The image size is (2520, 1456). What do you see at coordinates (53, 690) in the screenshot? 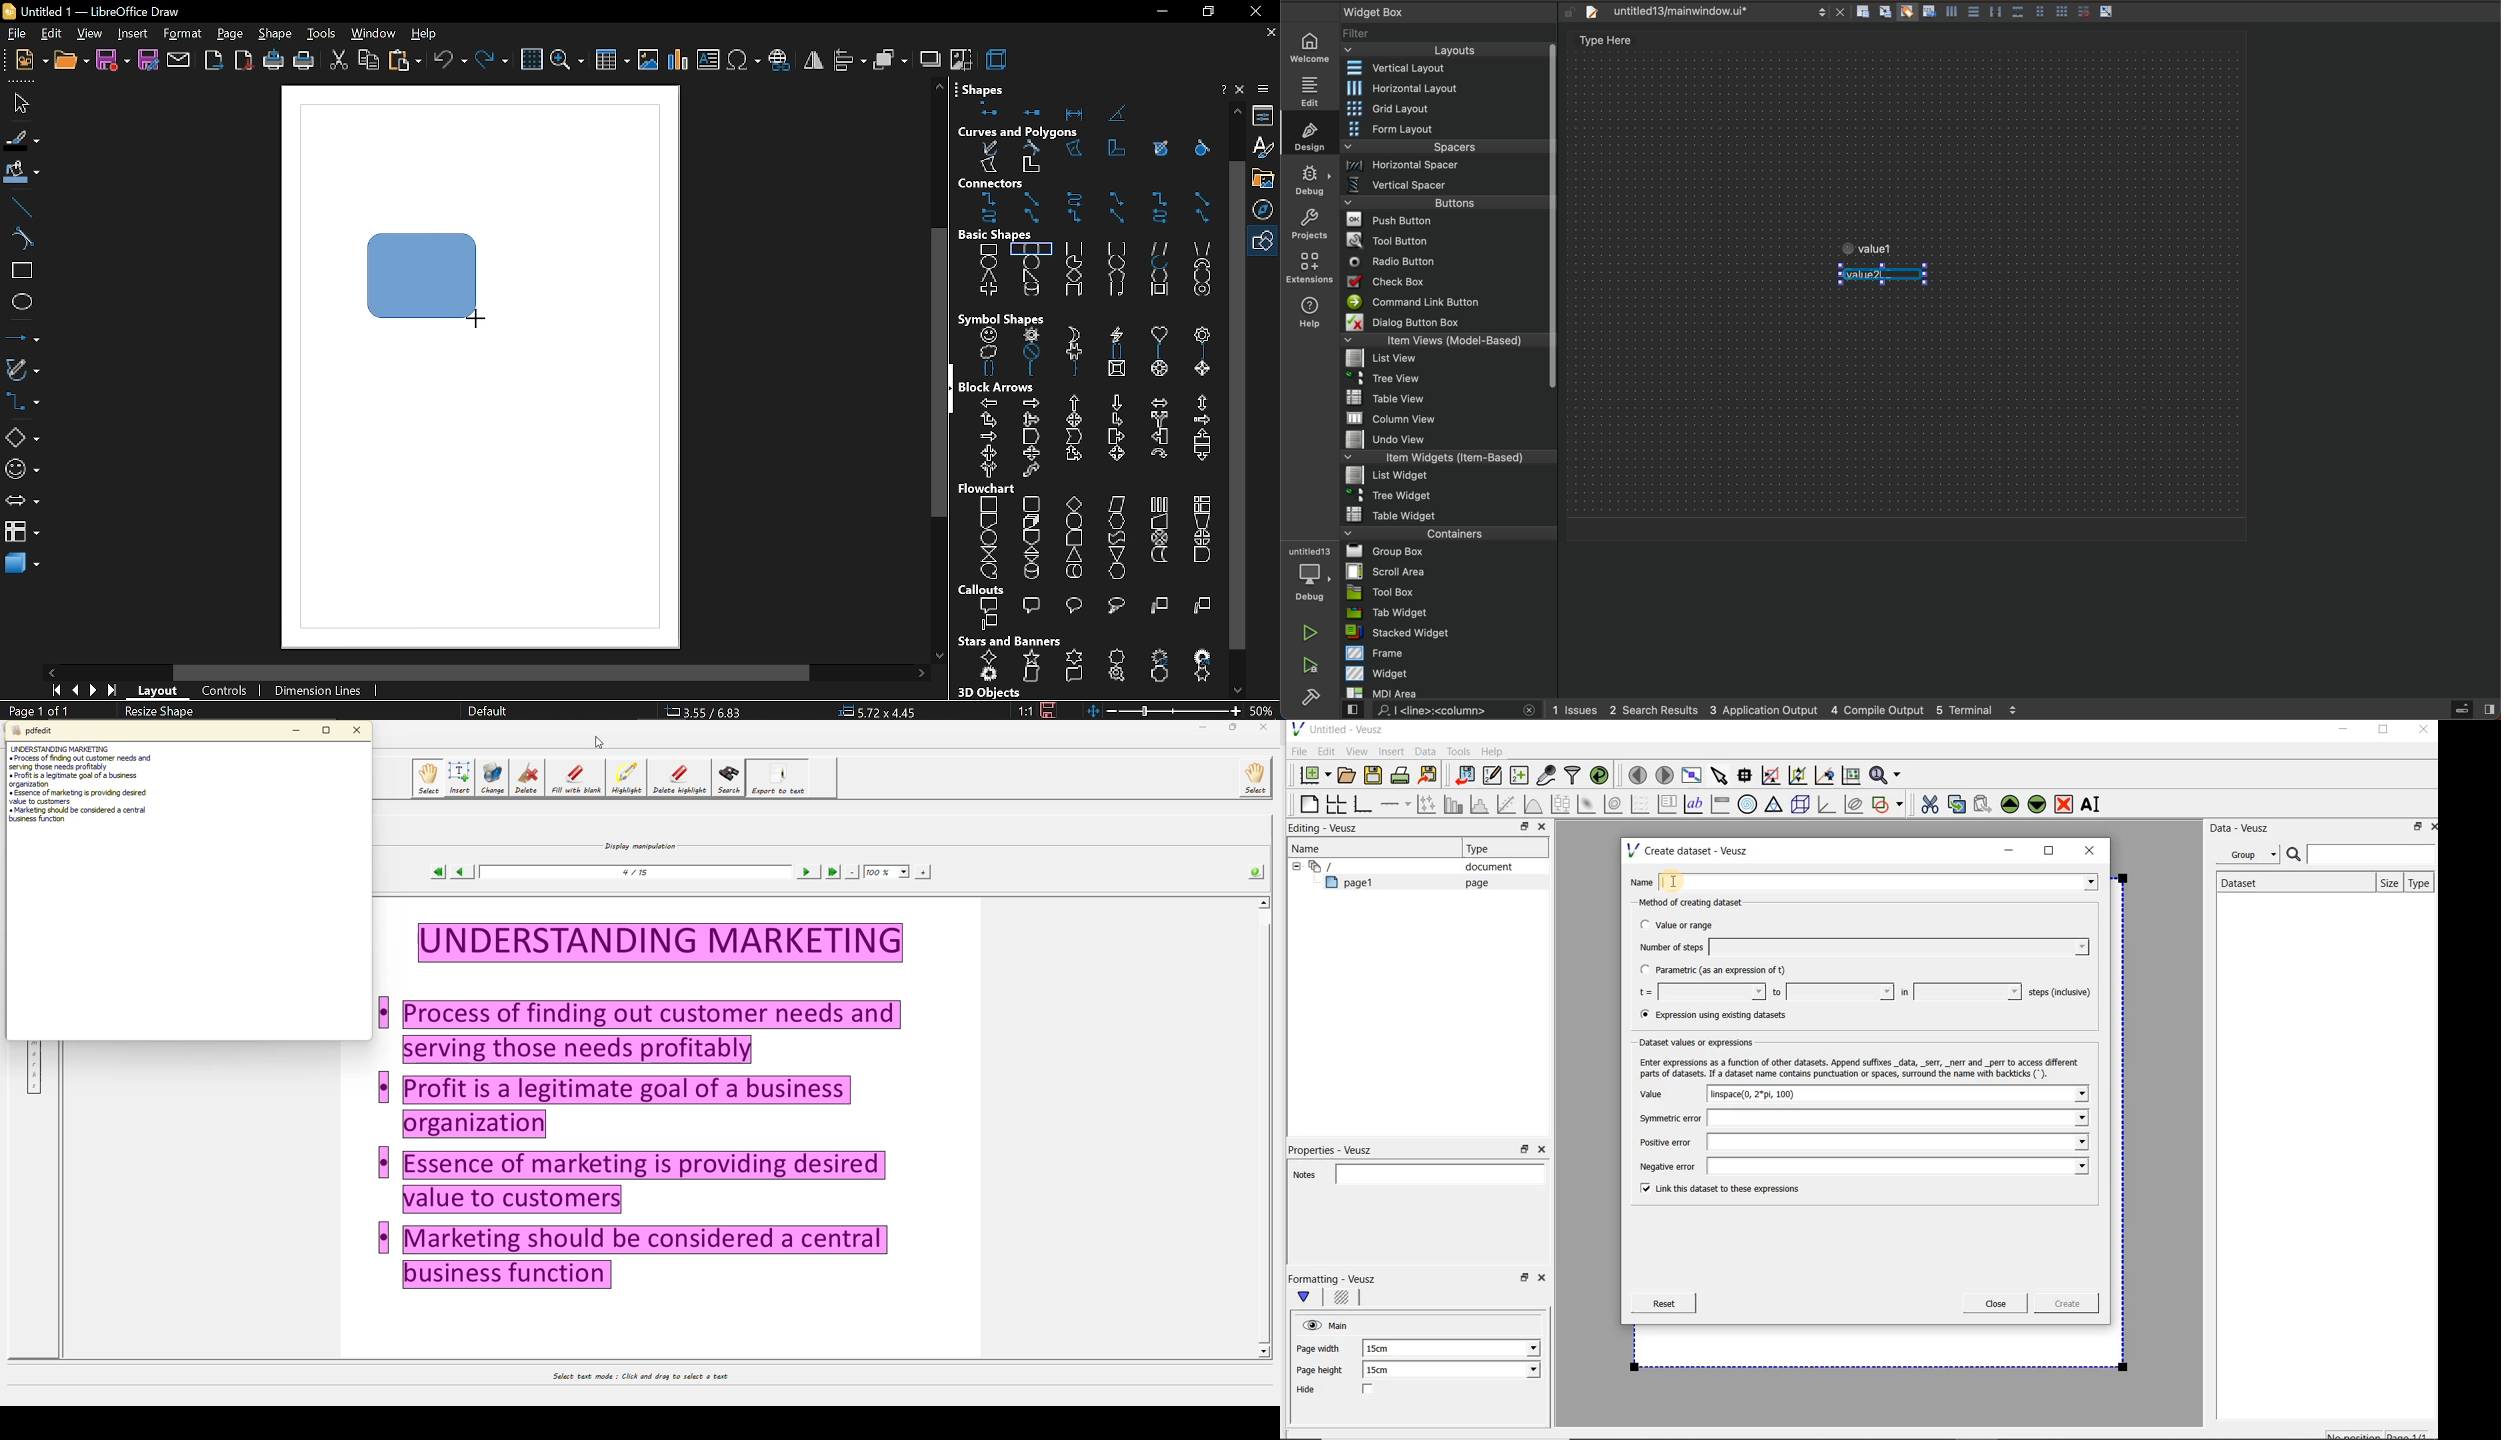
I see `go to first page` at bounding box center [53, 690].